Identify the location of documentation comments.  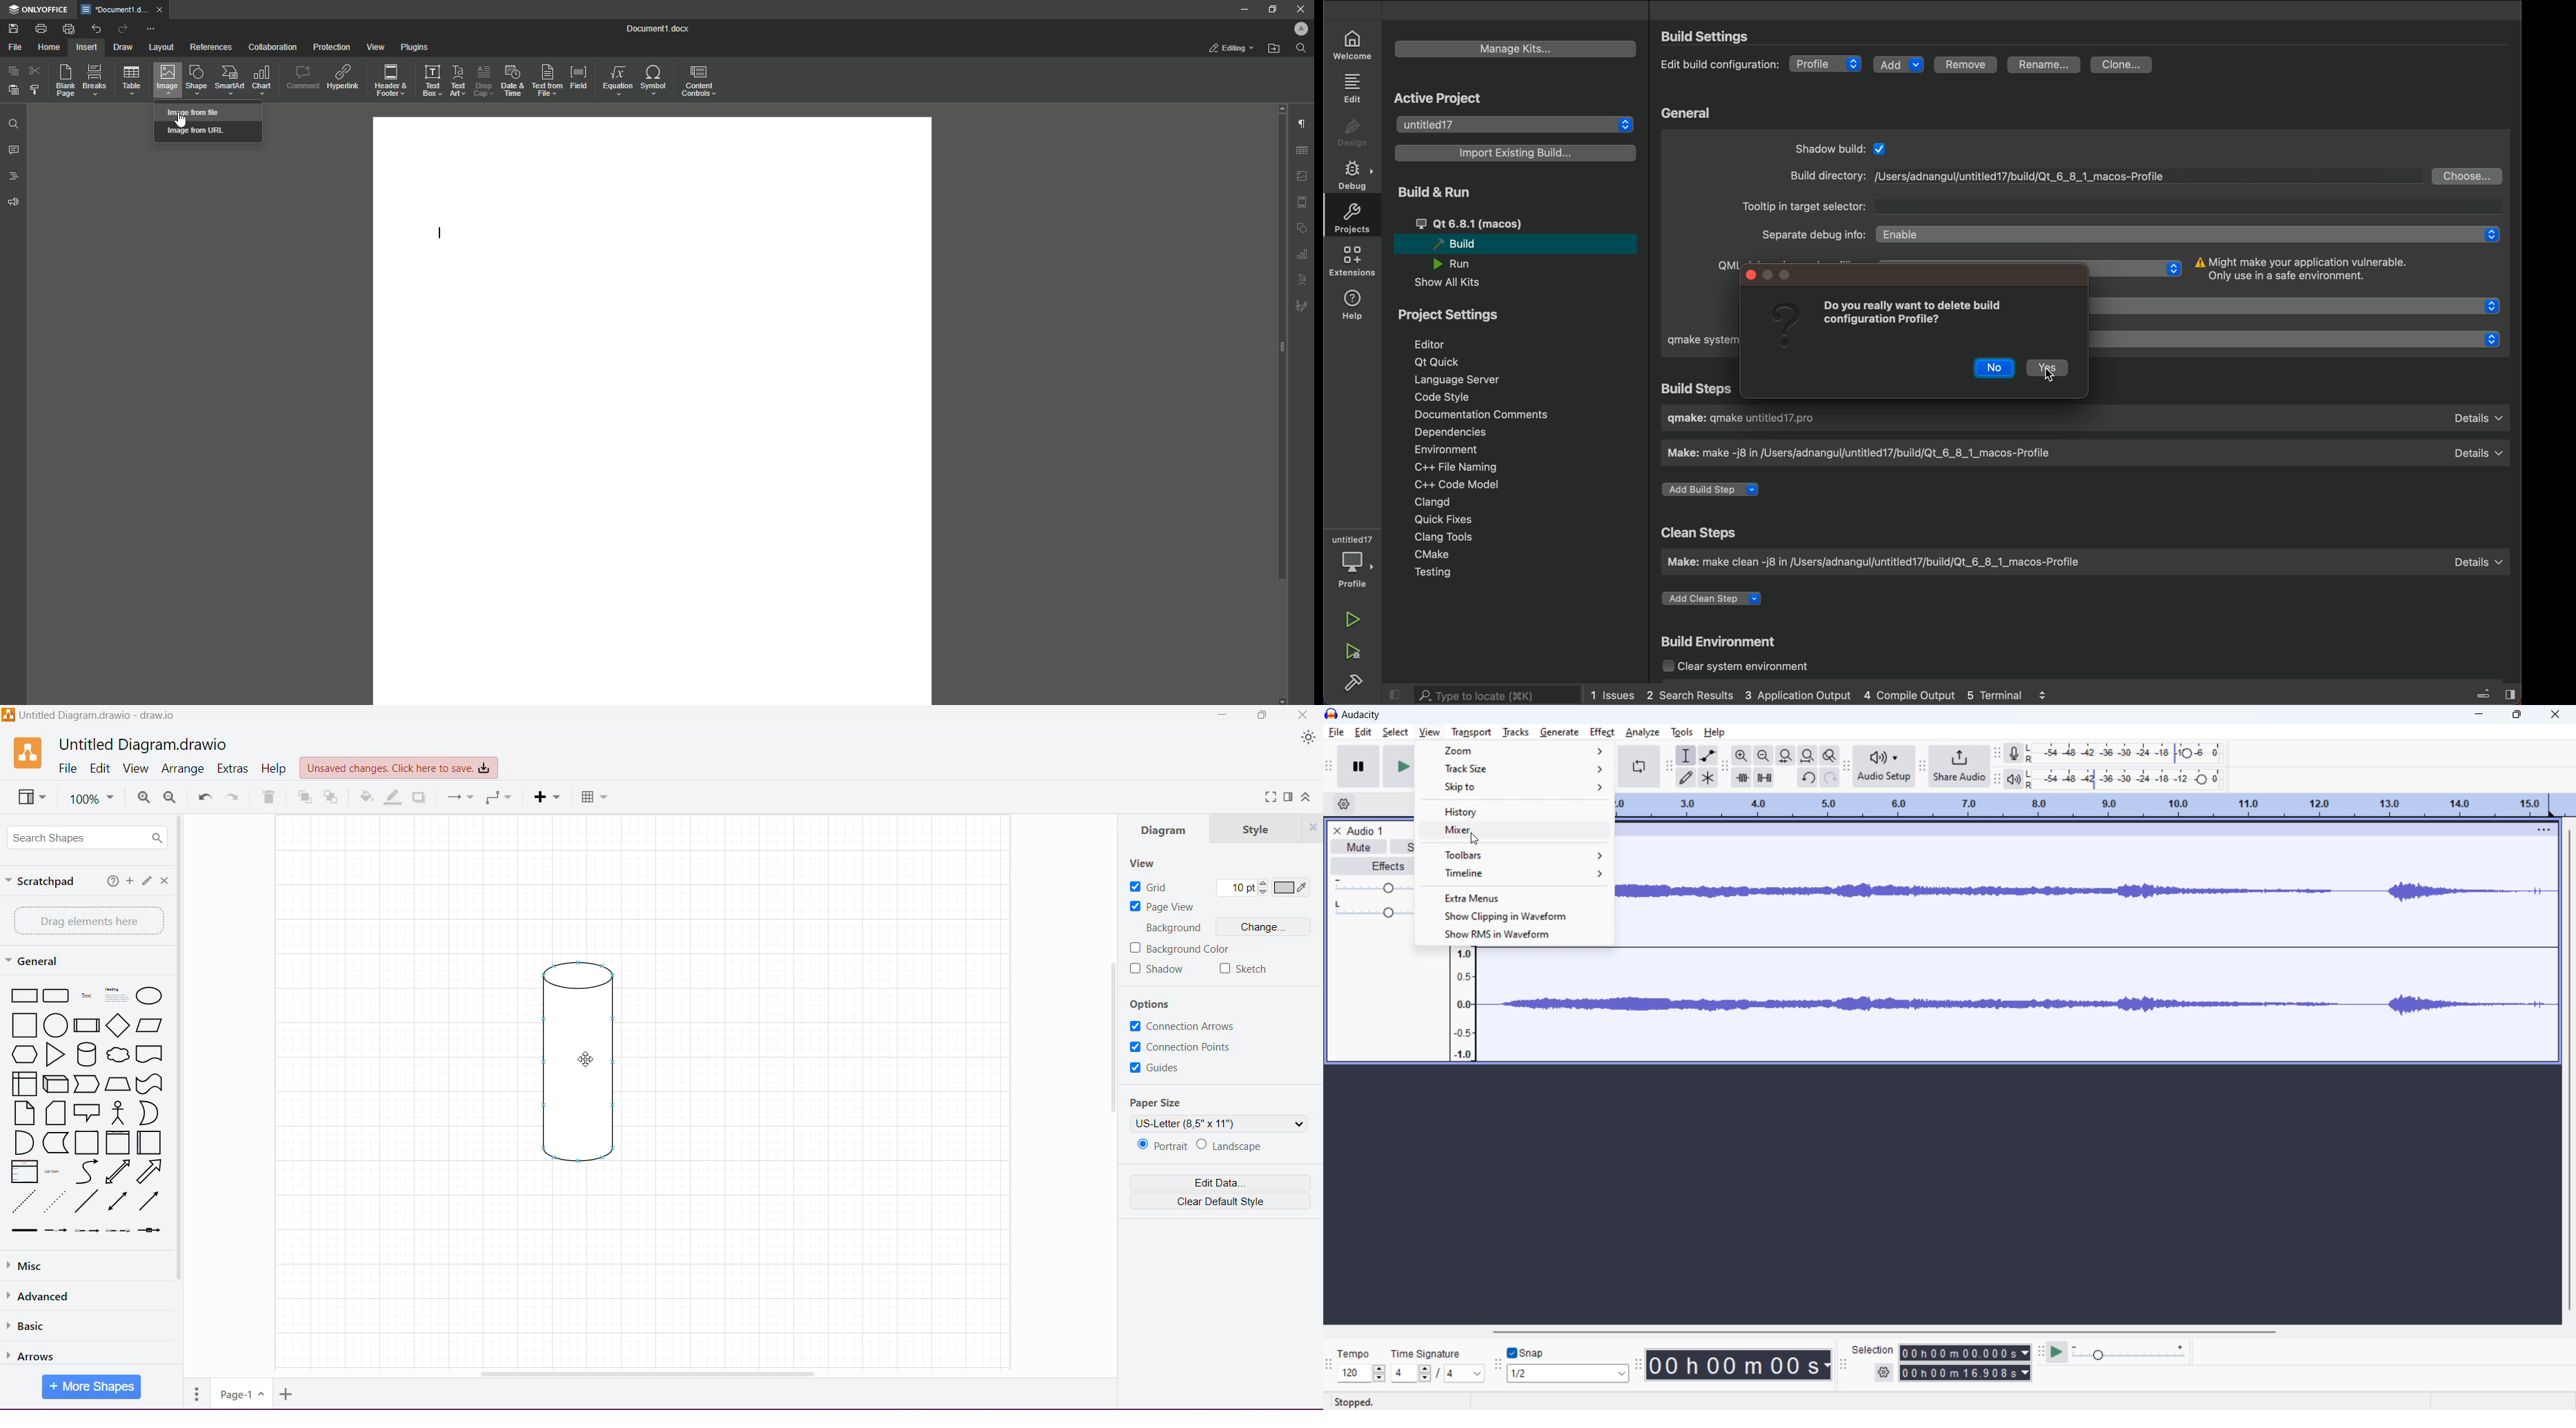
(1484, 414).